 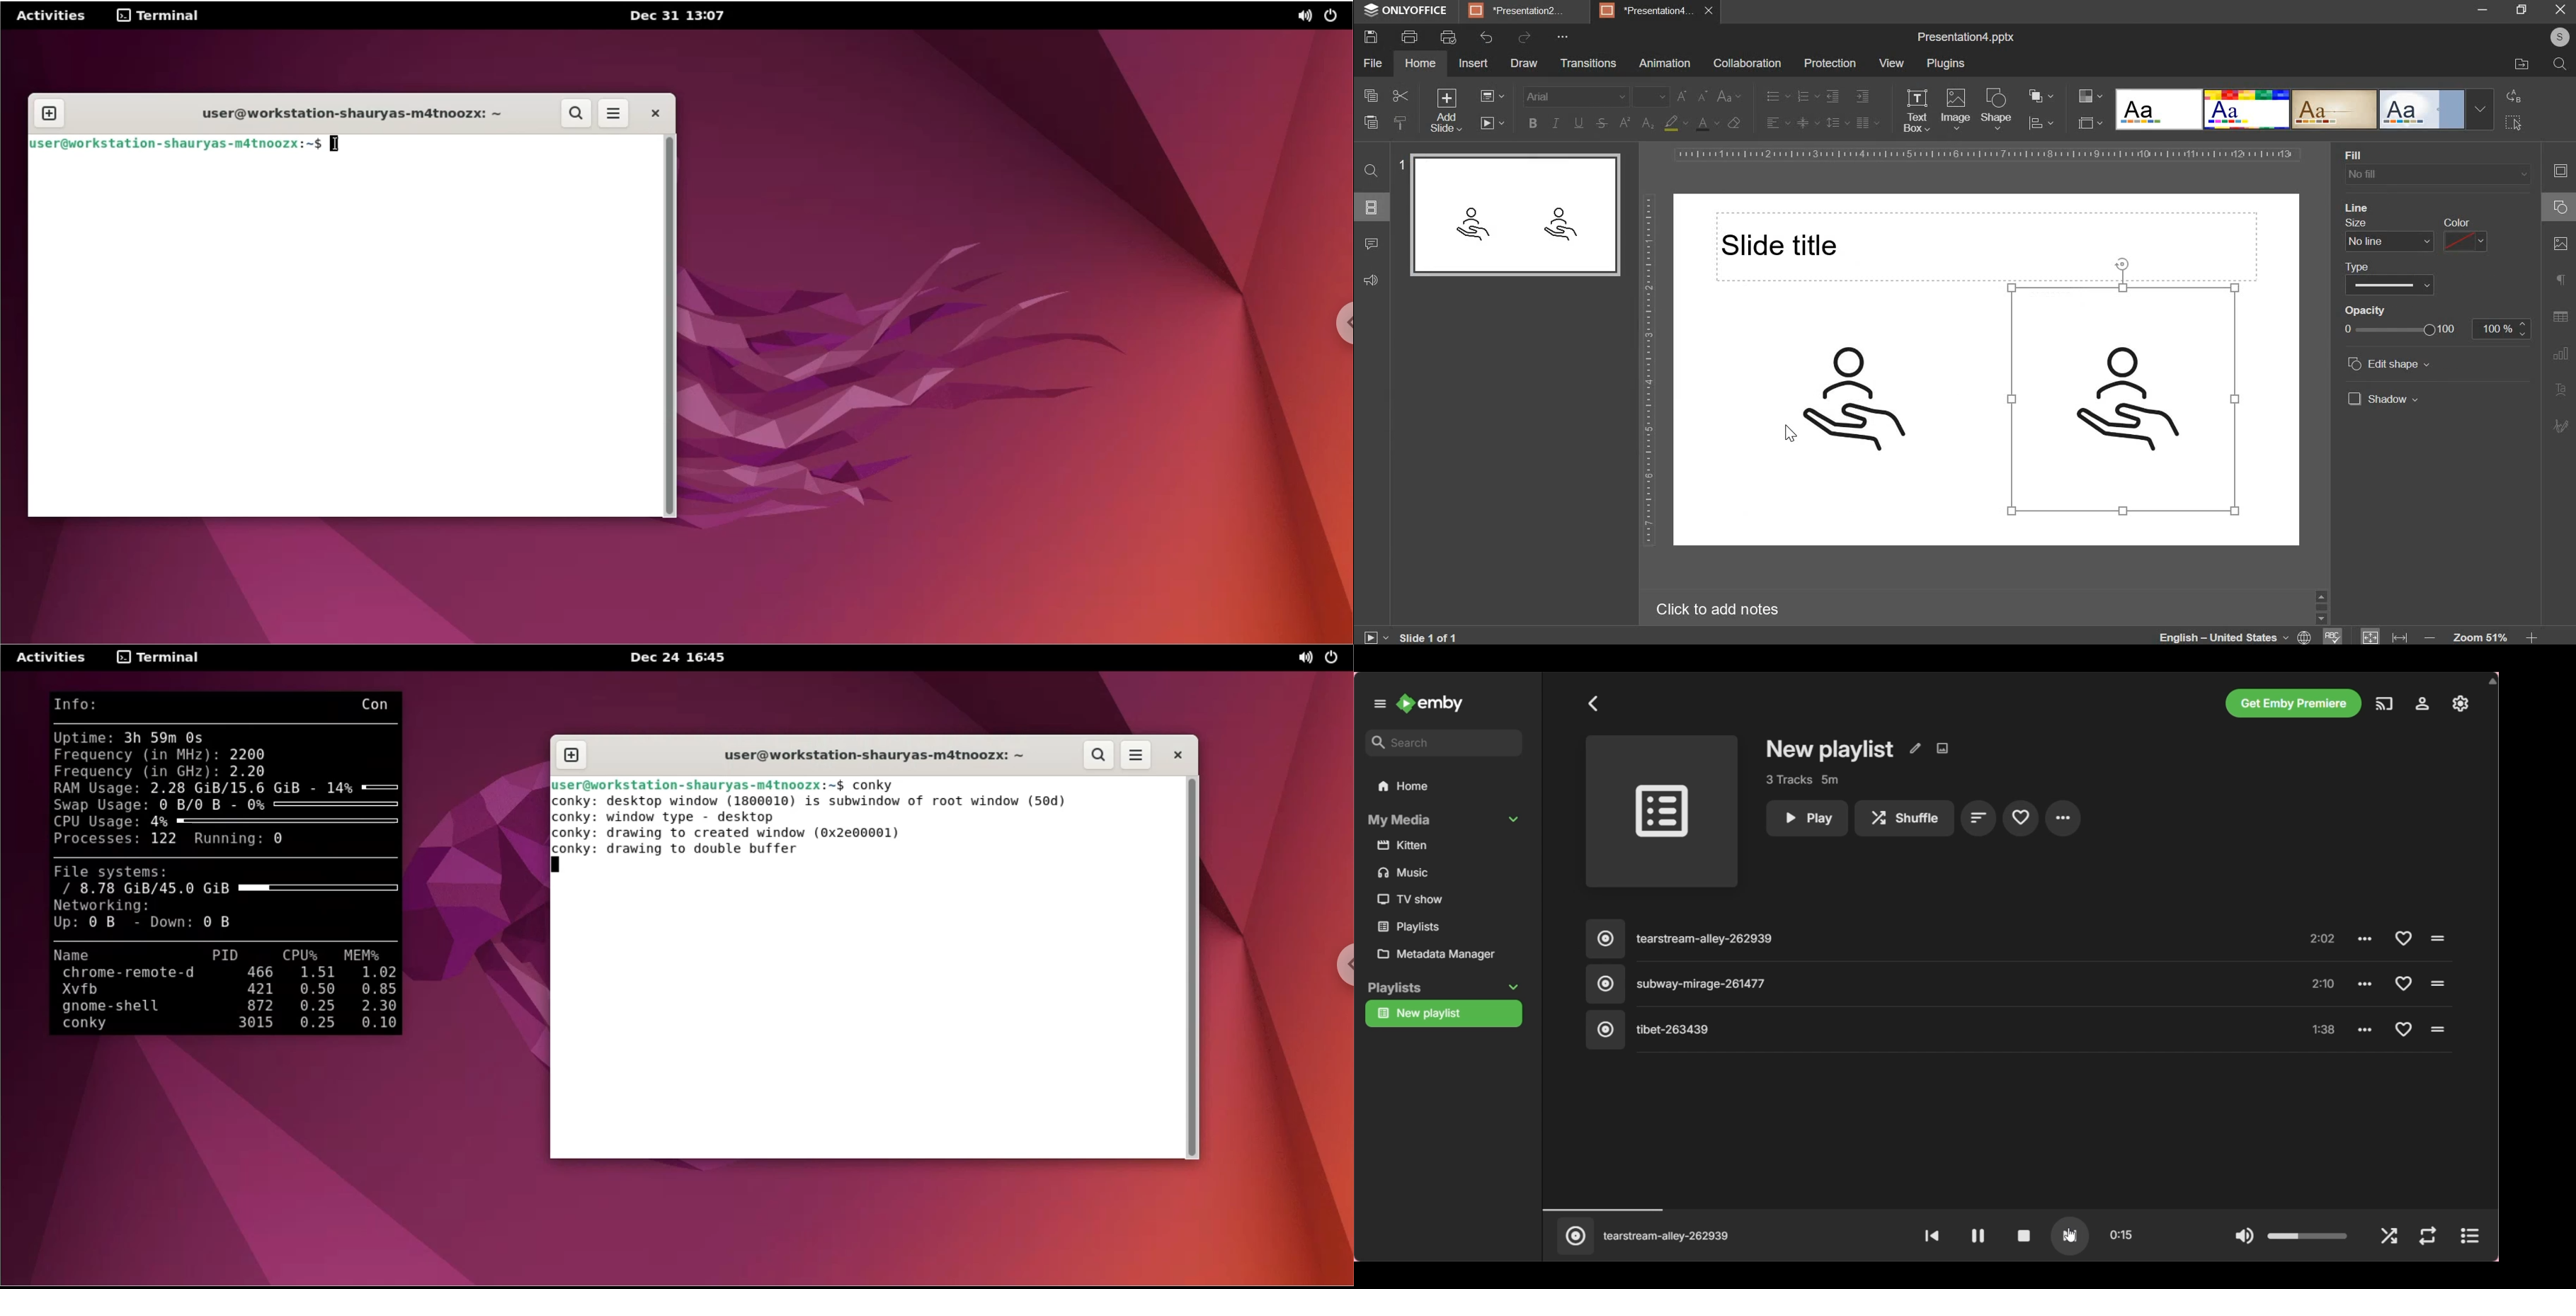 I want to click on fit to width, so click(x=2401, y=637).